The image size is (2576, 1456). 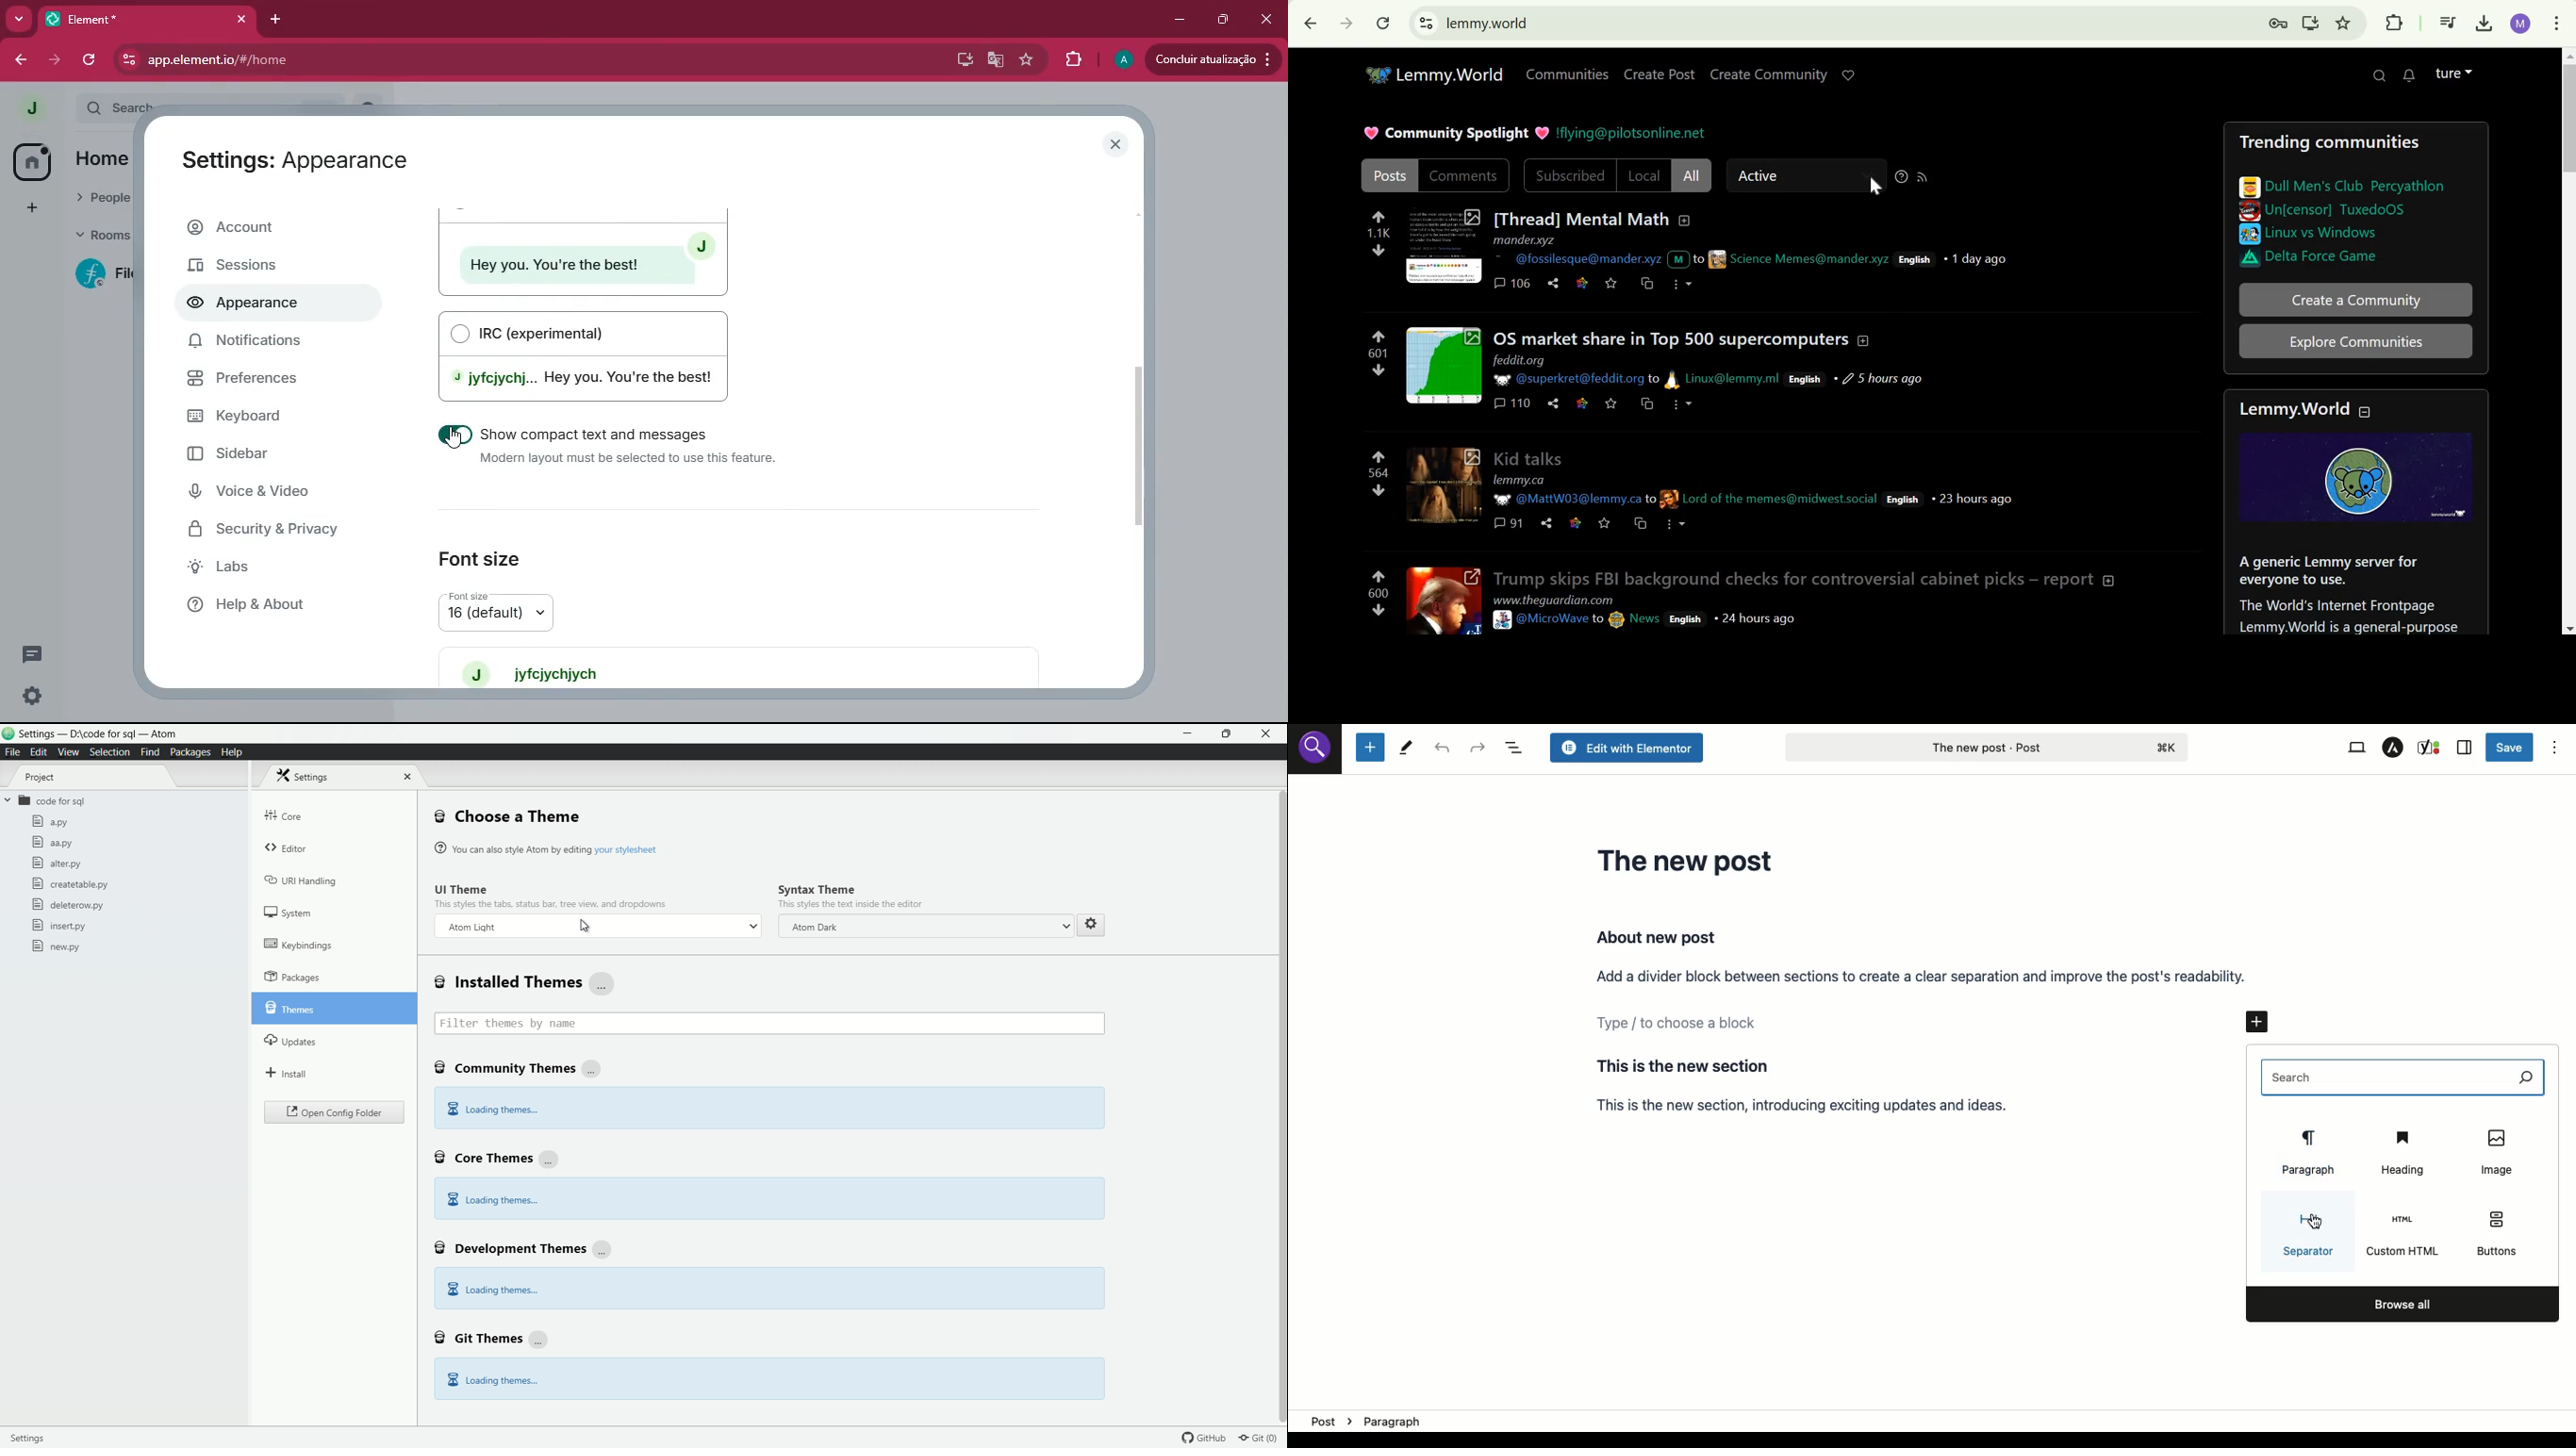 What do you see at coordinates (272, 603) in the screenshot?
I see `help` at bounding box center [272, 603].